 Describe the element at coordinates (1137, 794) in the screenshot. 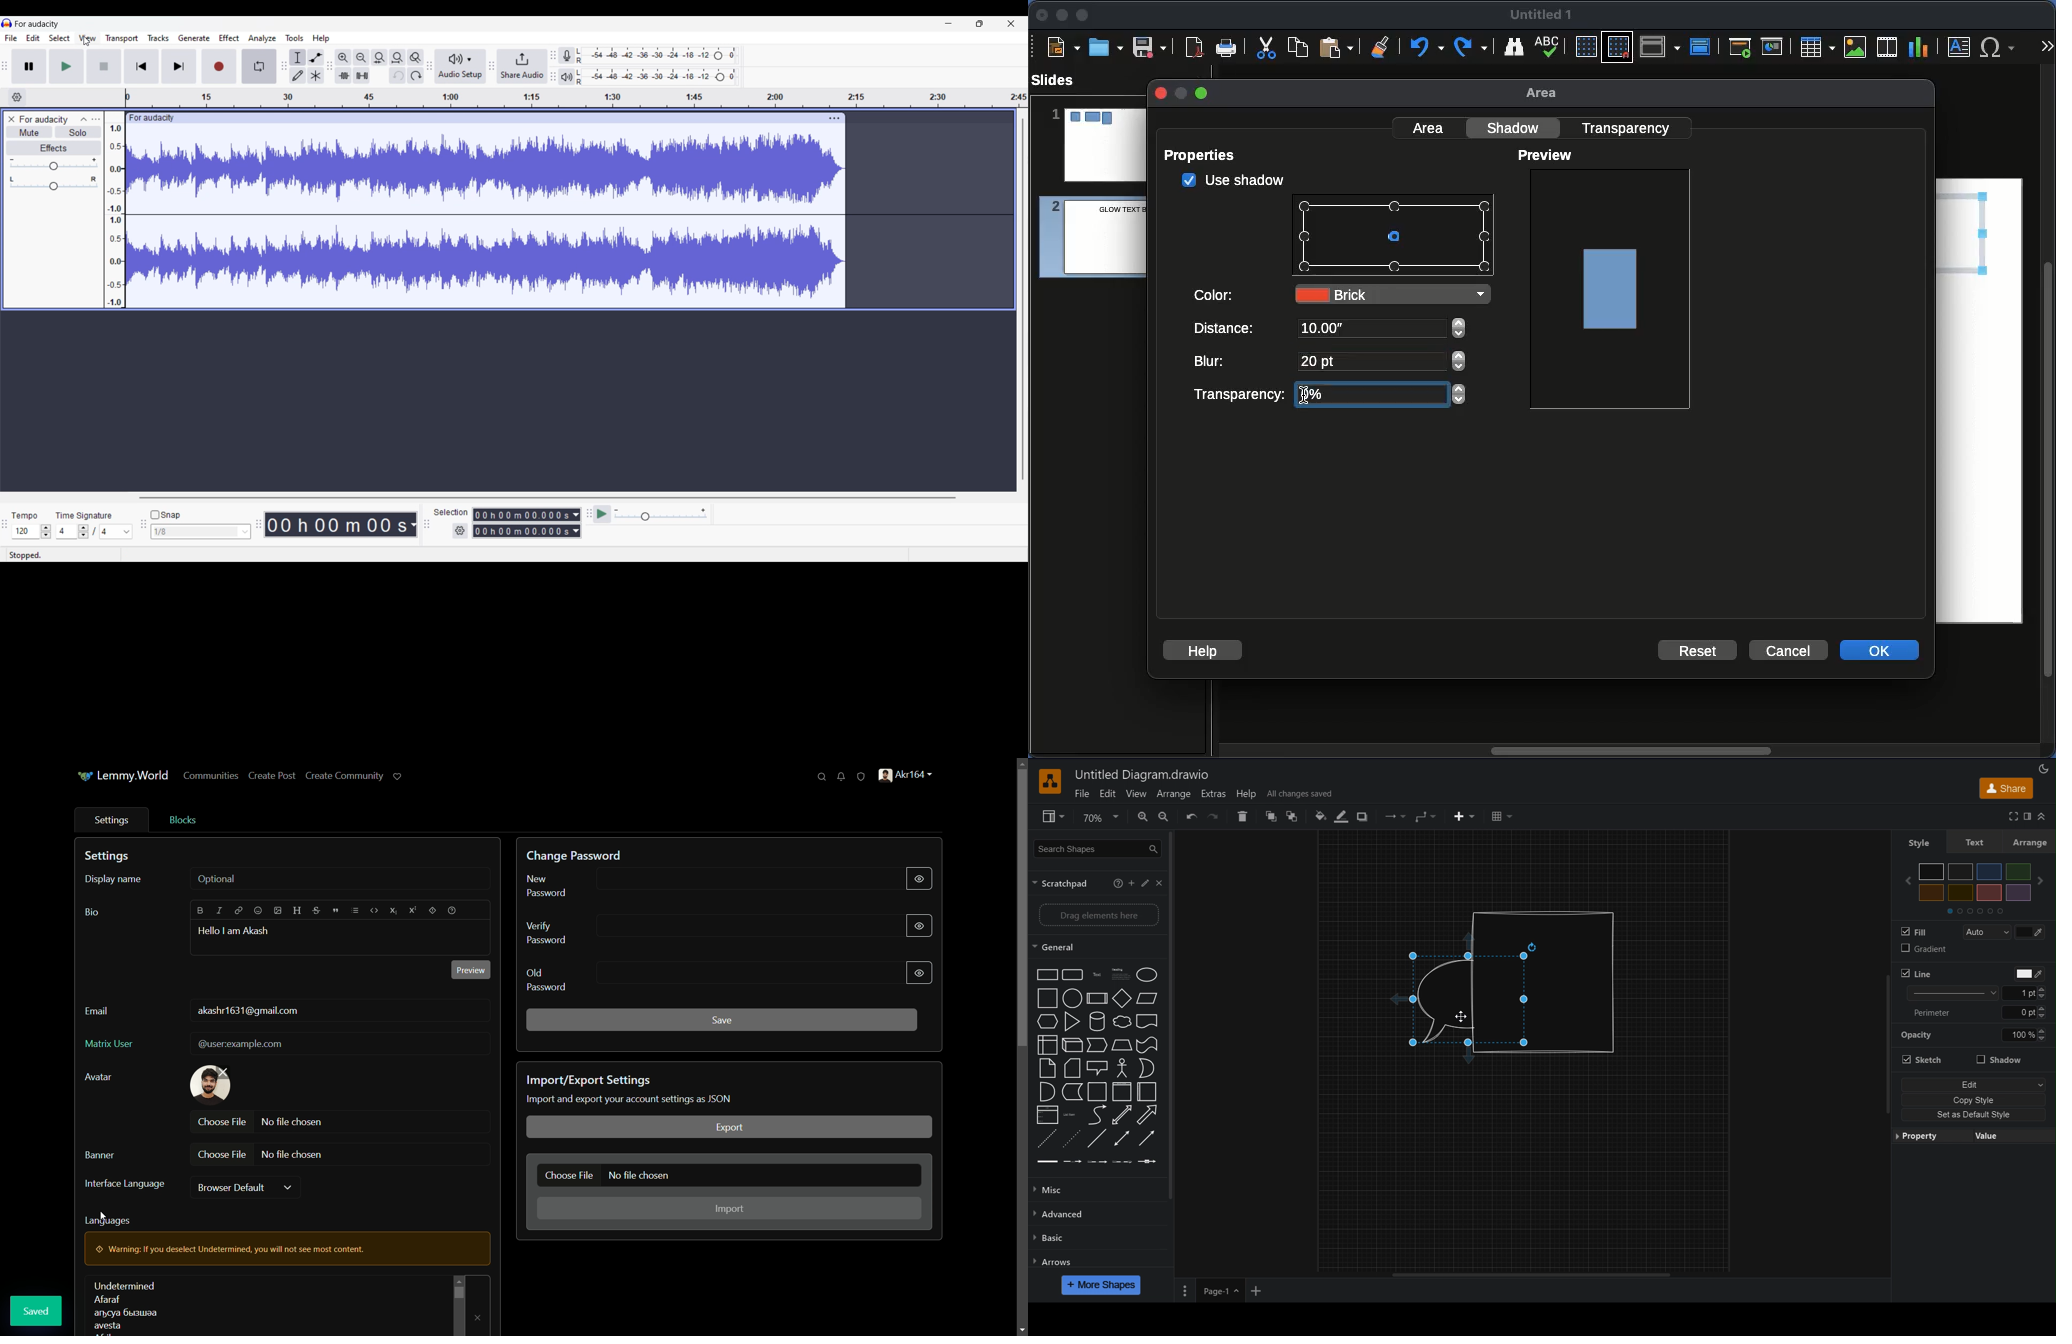

I see `View` at that location.